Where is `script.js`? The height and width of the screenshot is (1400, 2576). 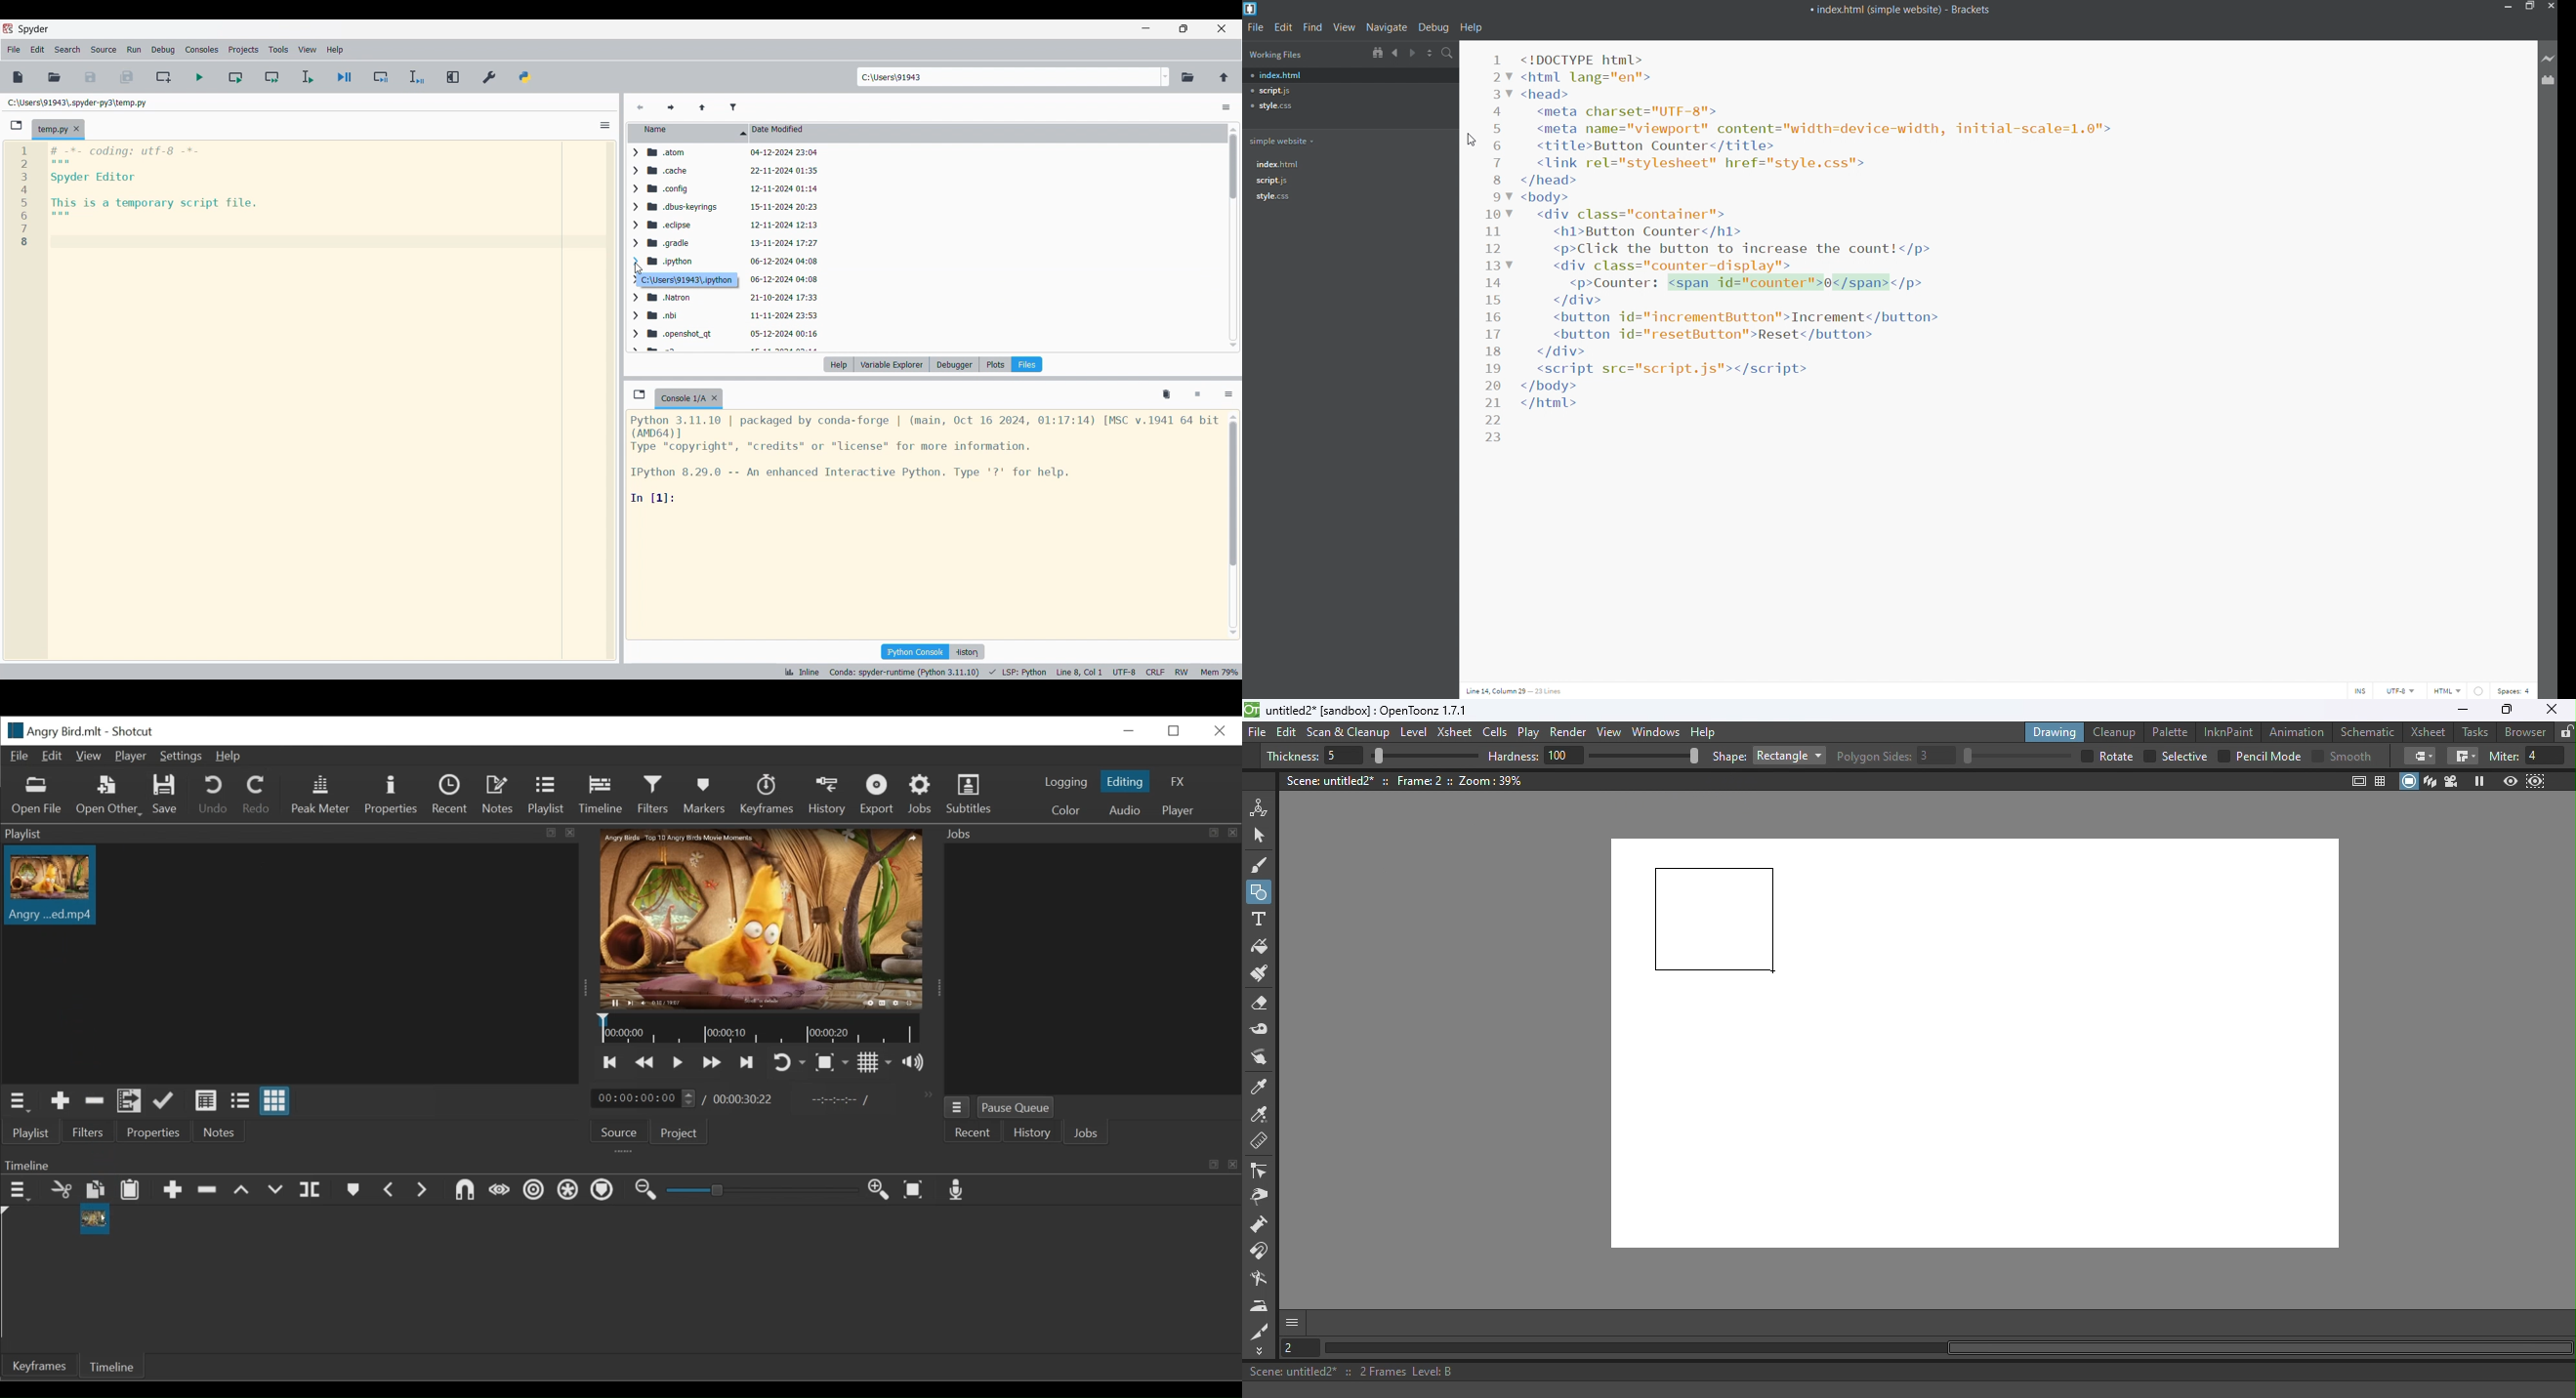
script.js is located at coordinates (1349, 182).